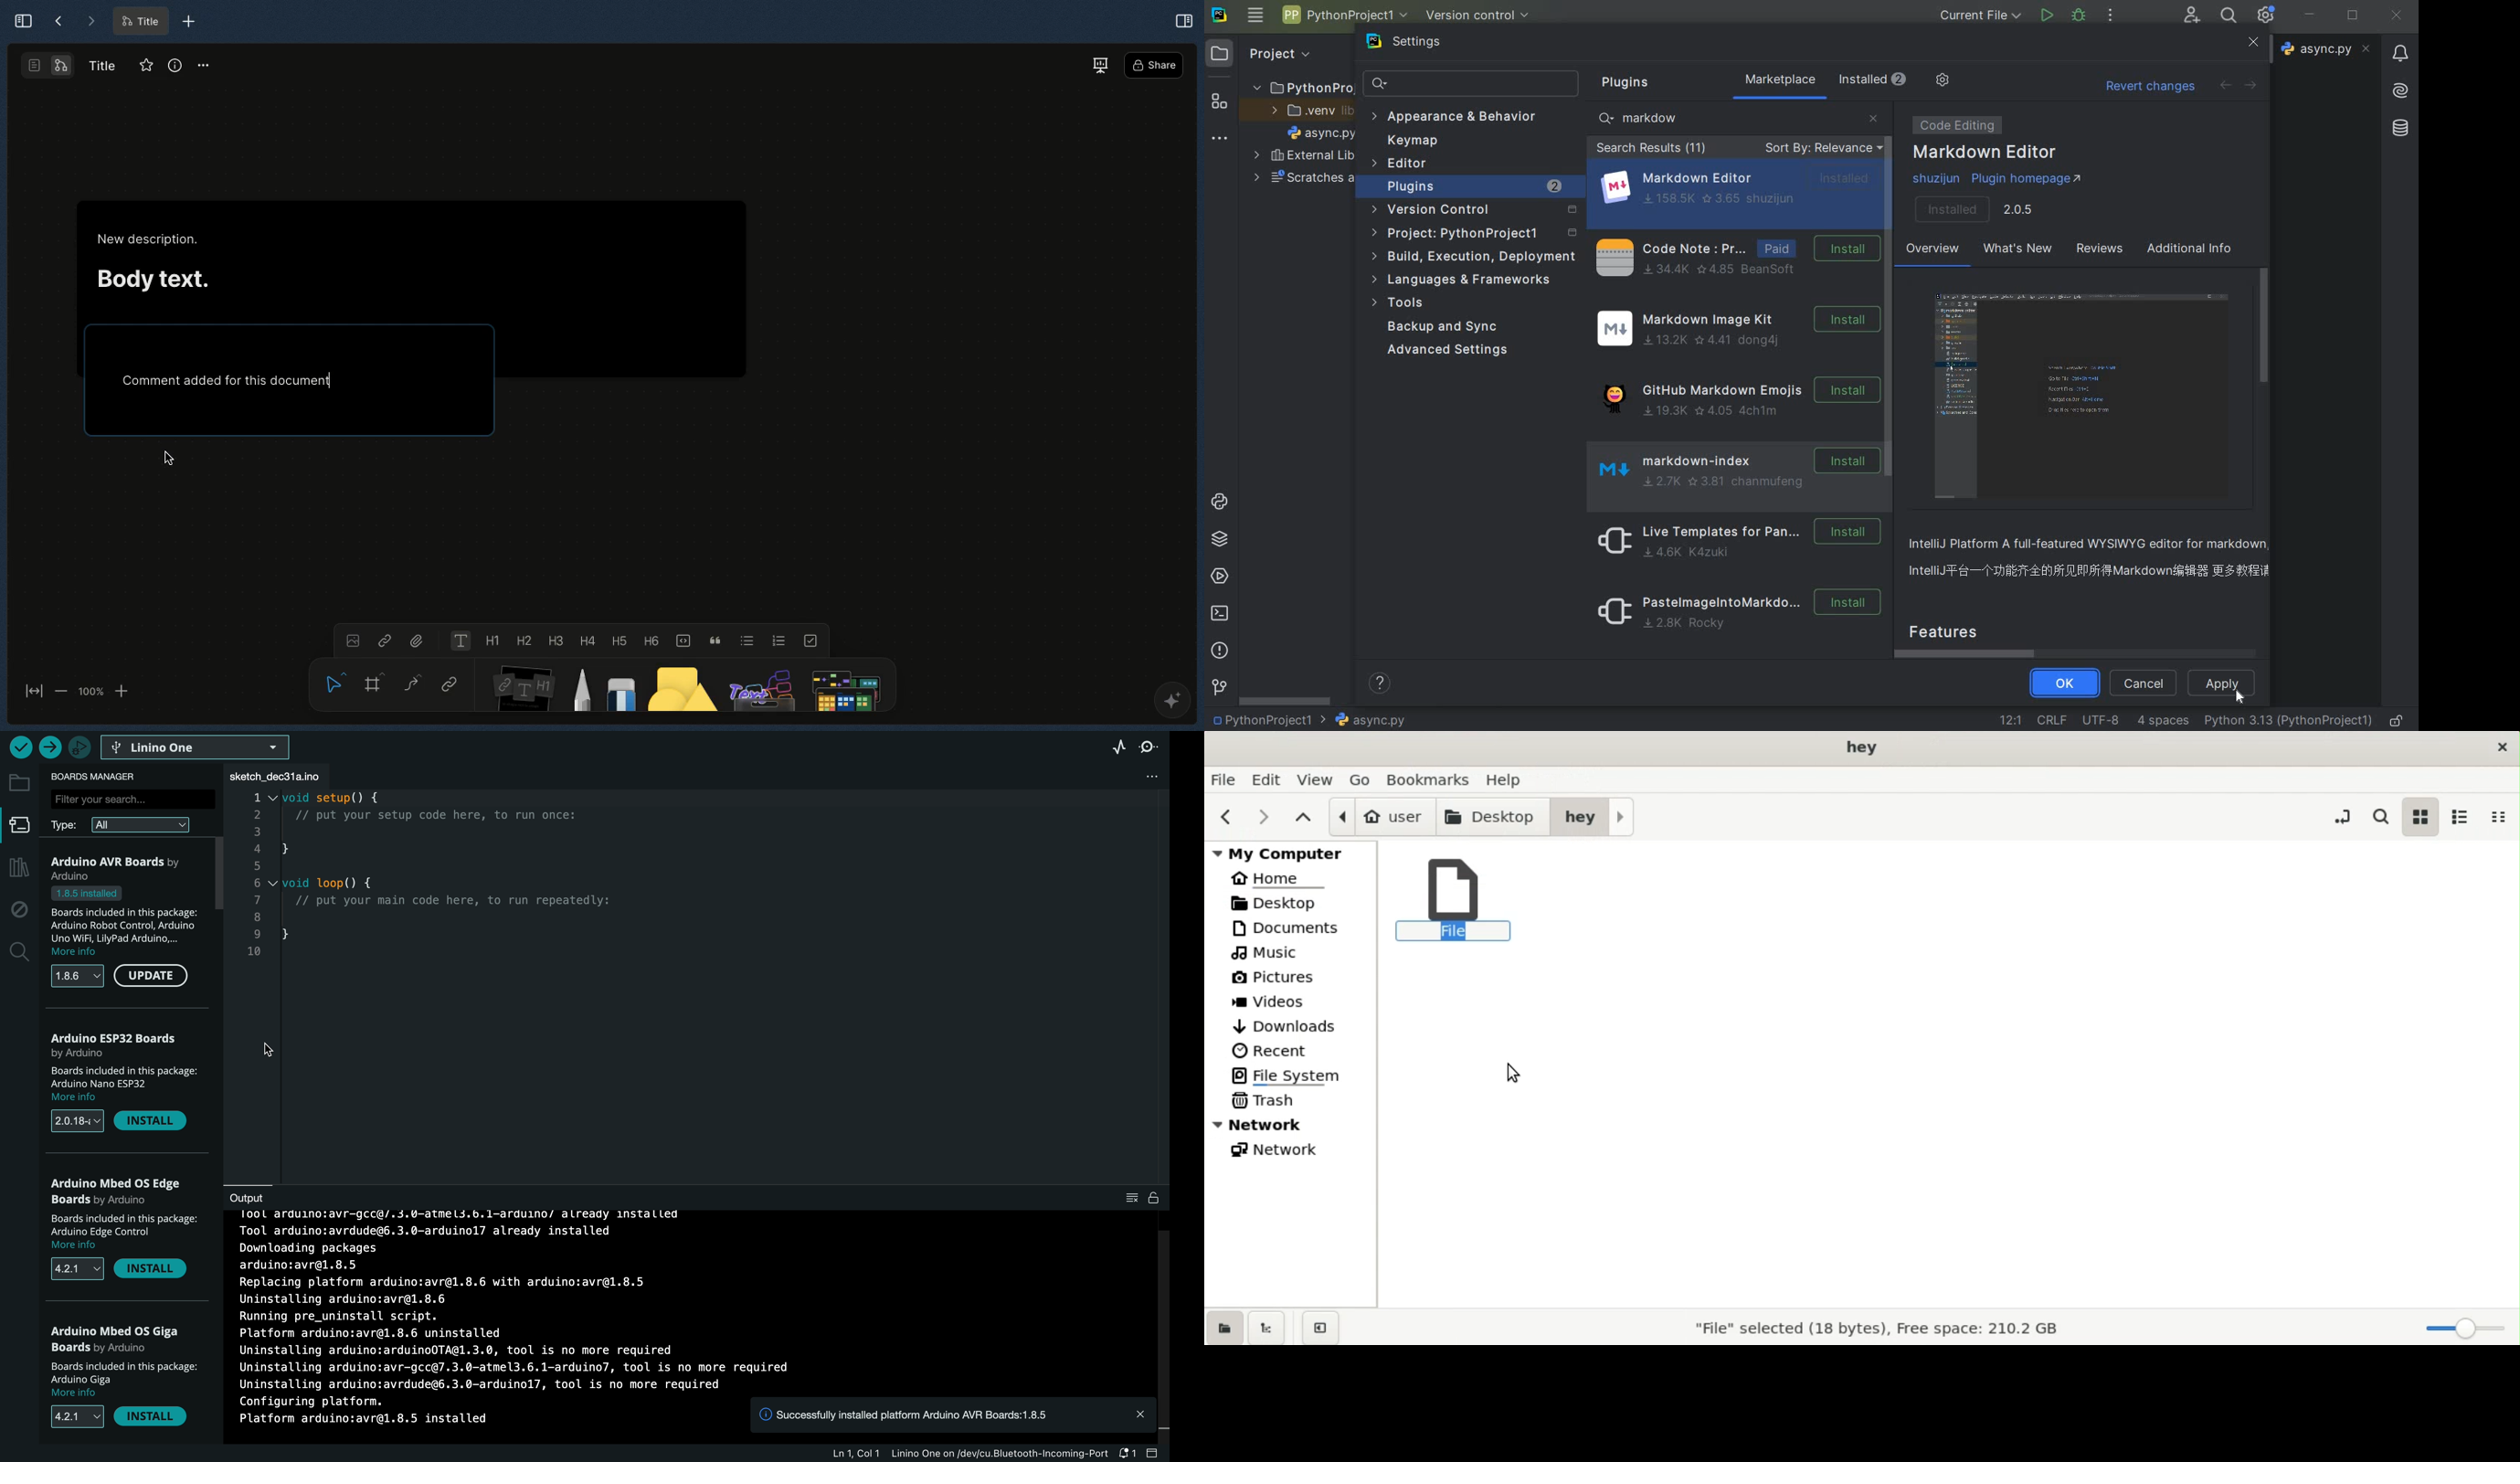 The width and height of the screenshot is (2520, 1484). What do you see at coordinates (2011, 718) in the screenshot?
I see `go to line` at bounding box center [2011, 718].